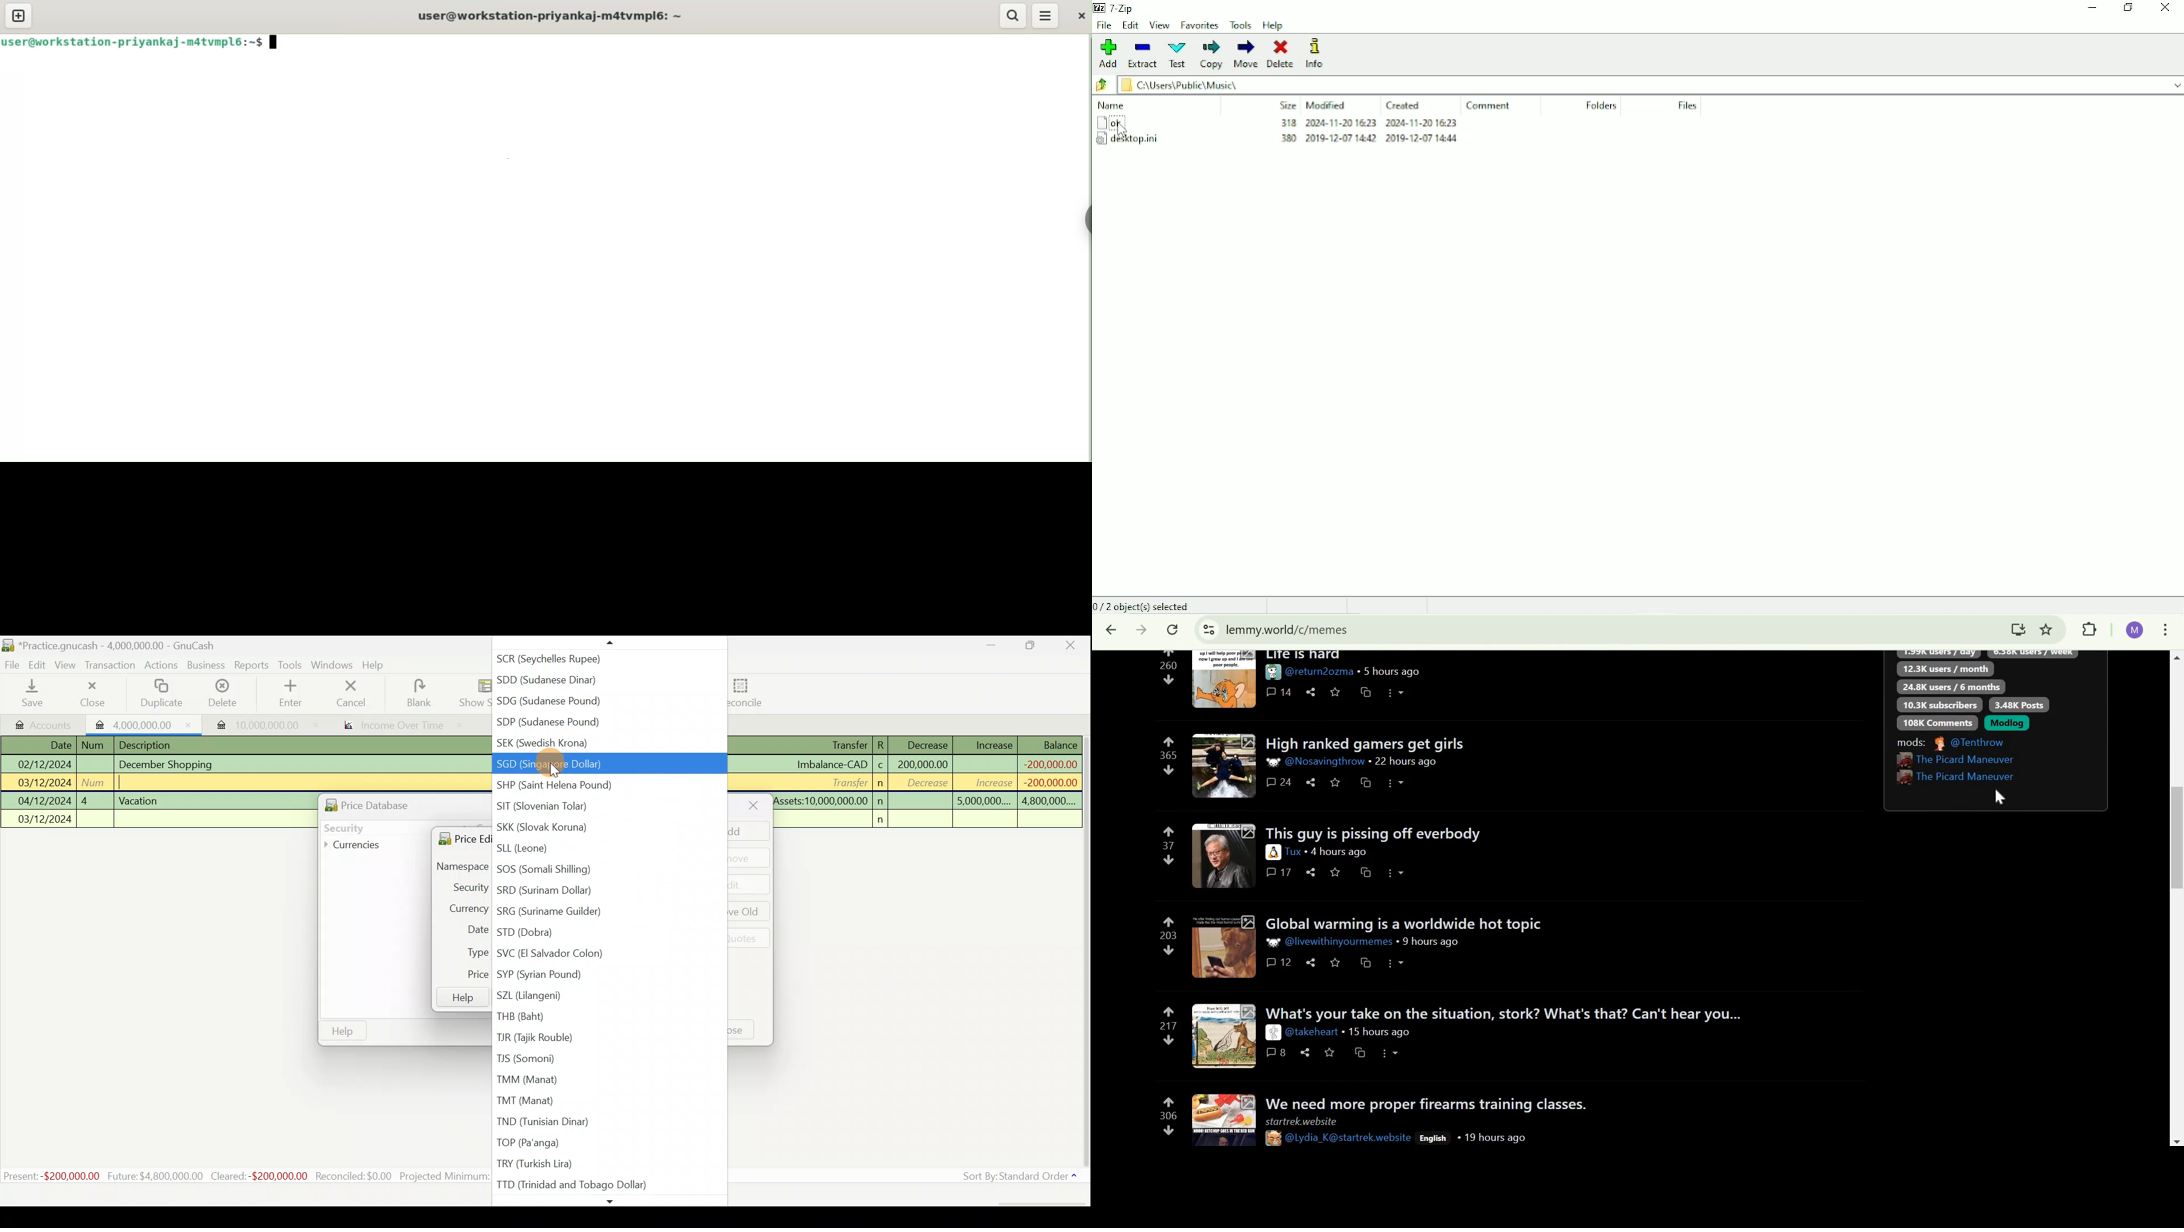 The width and height of the screenshot is (2184, 1232). Describe the element at coordinates (2008, 723) in the screenshot. I see `Modlog` at that location.